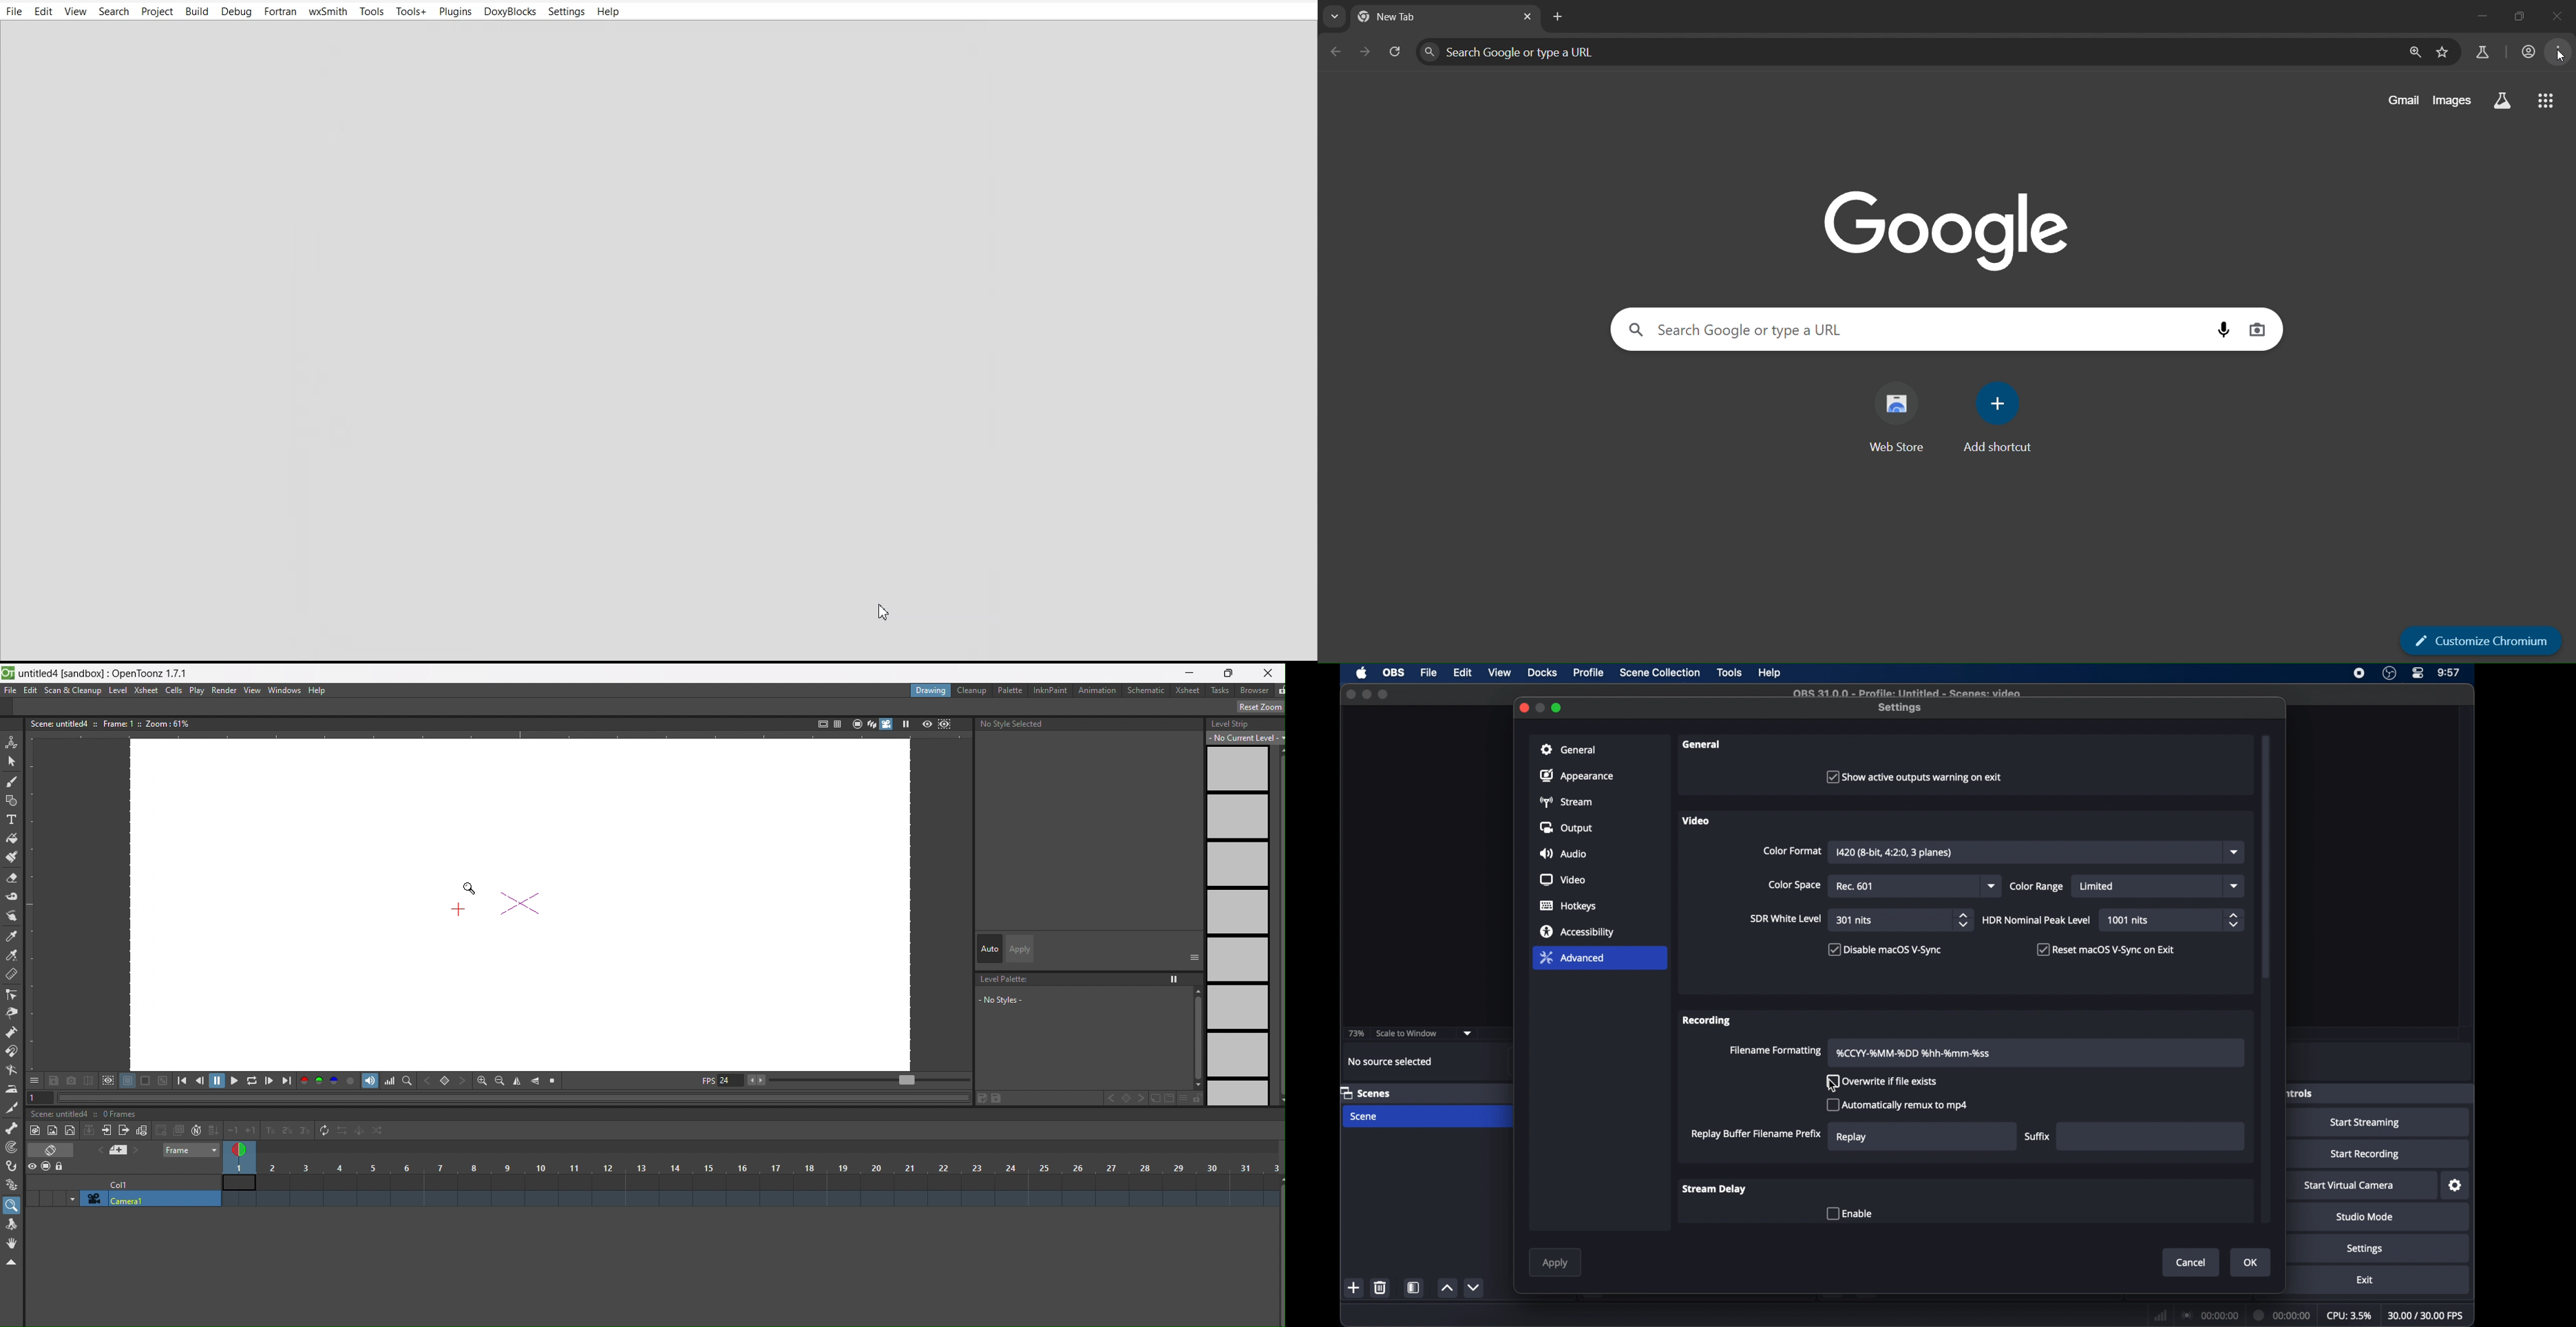  Describe the element at coordinates (2234, 852) in the screenshot. I see `dropdown` at that location.